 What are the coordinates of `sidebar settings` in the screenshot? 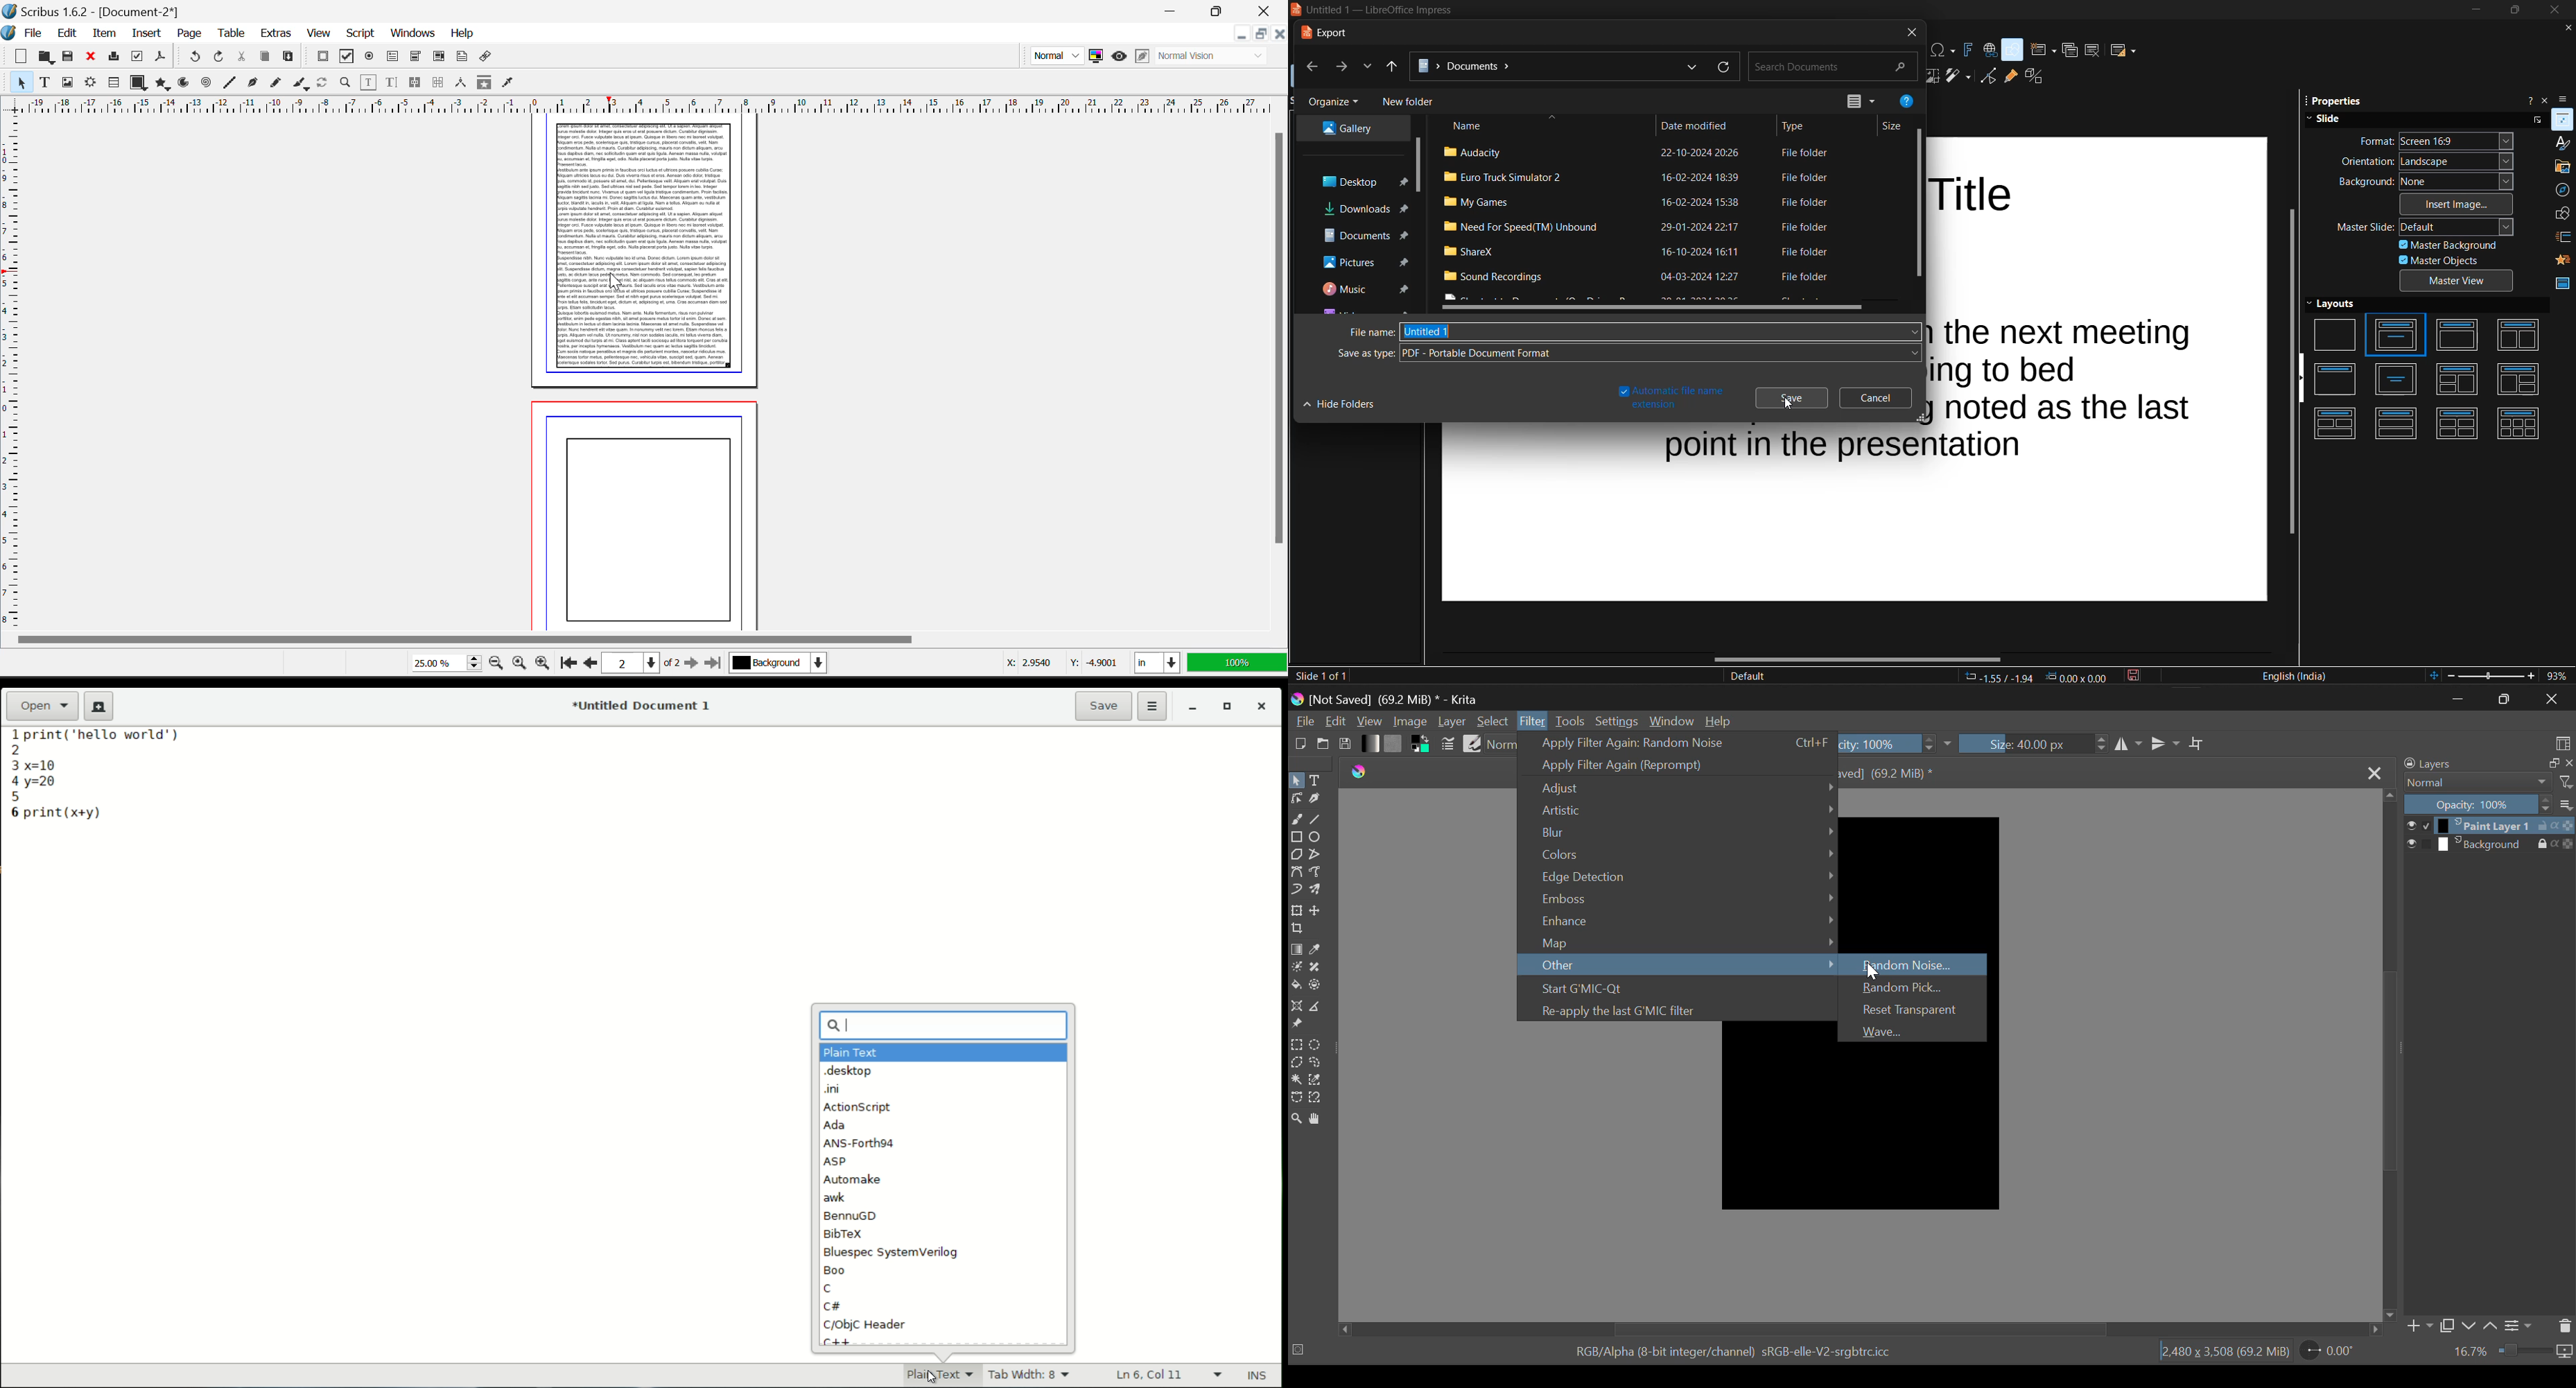 It's located at (2567, 99).